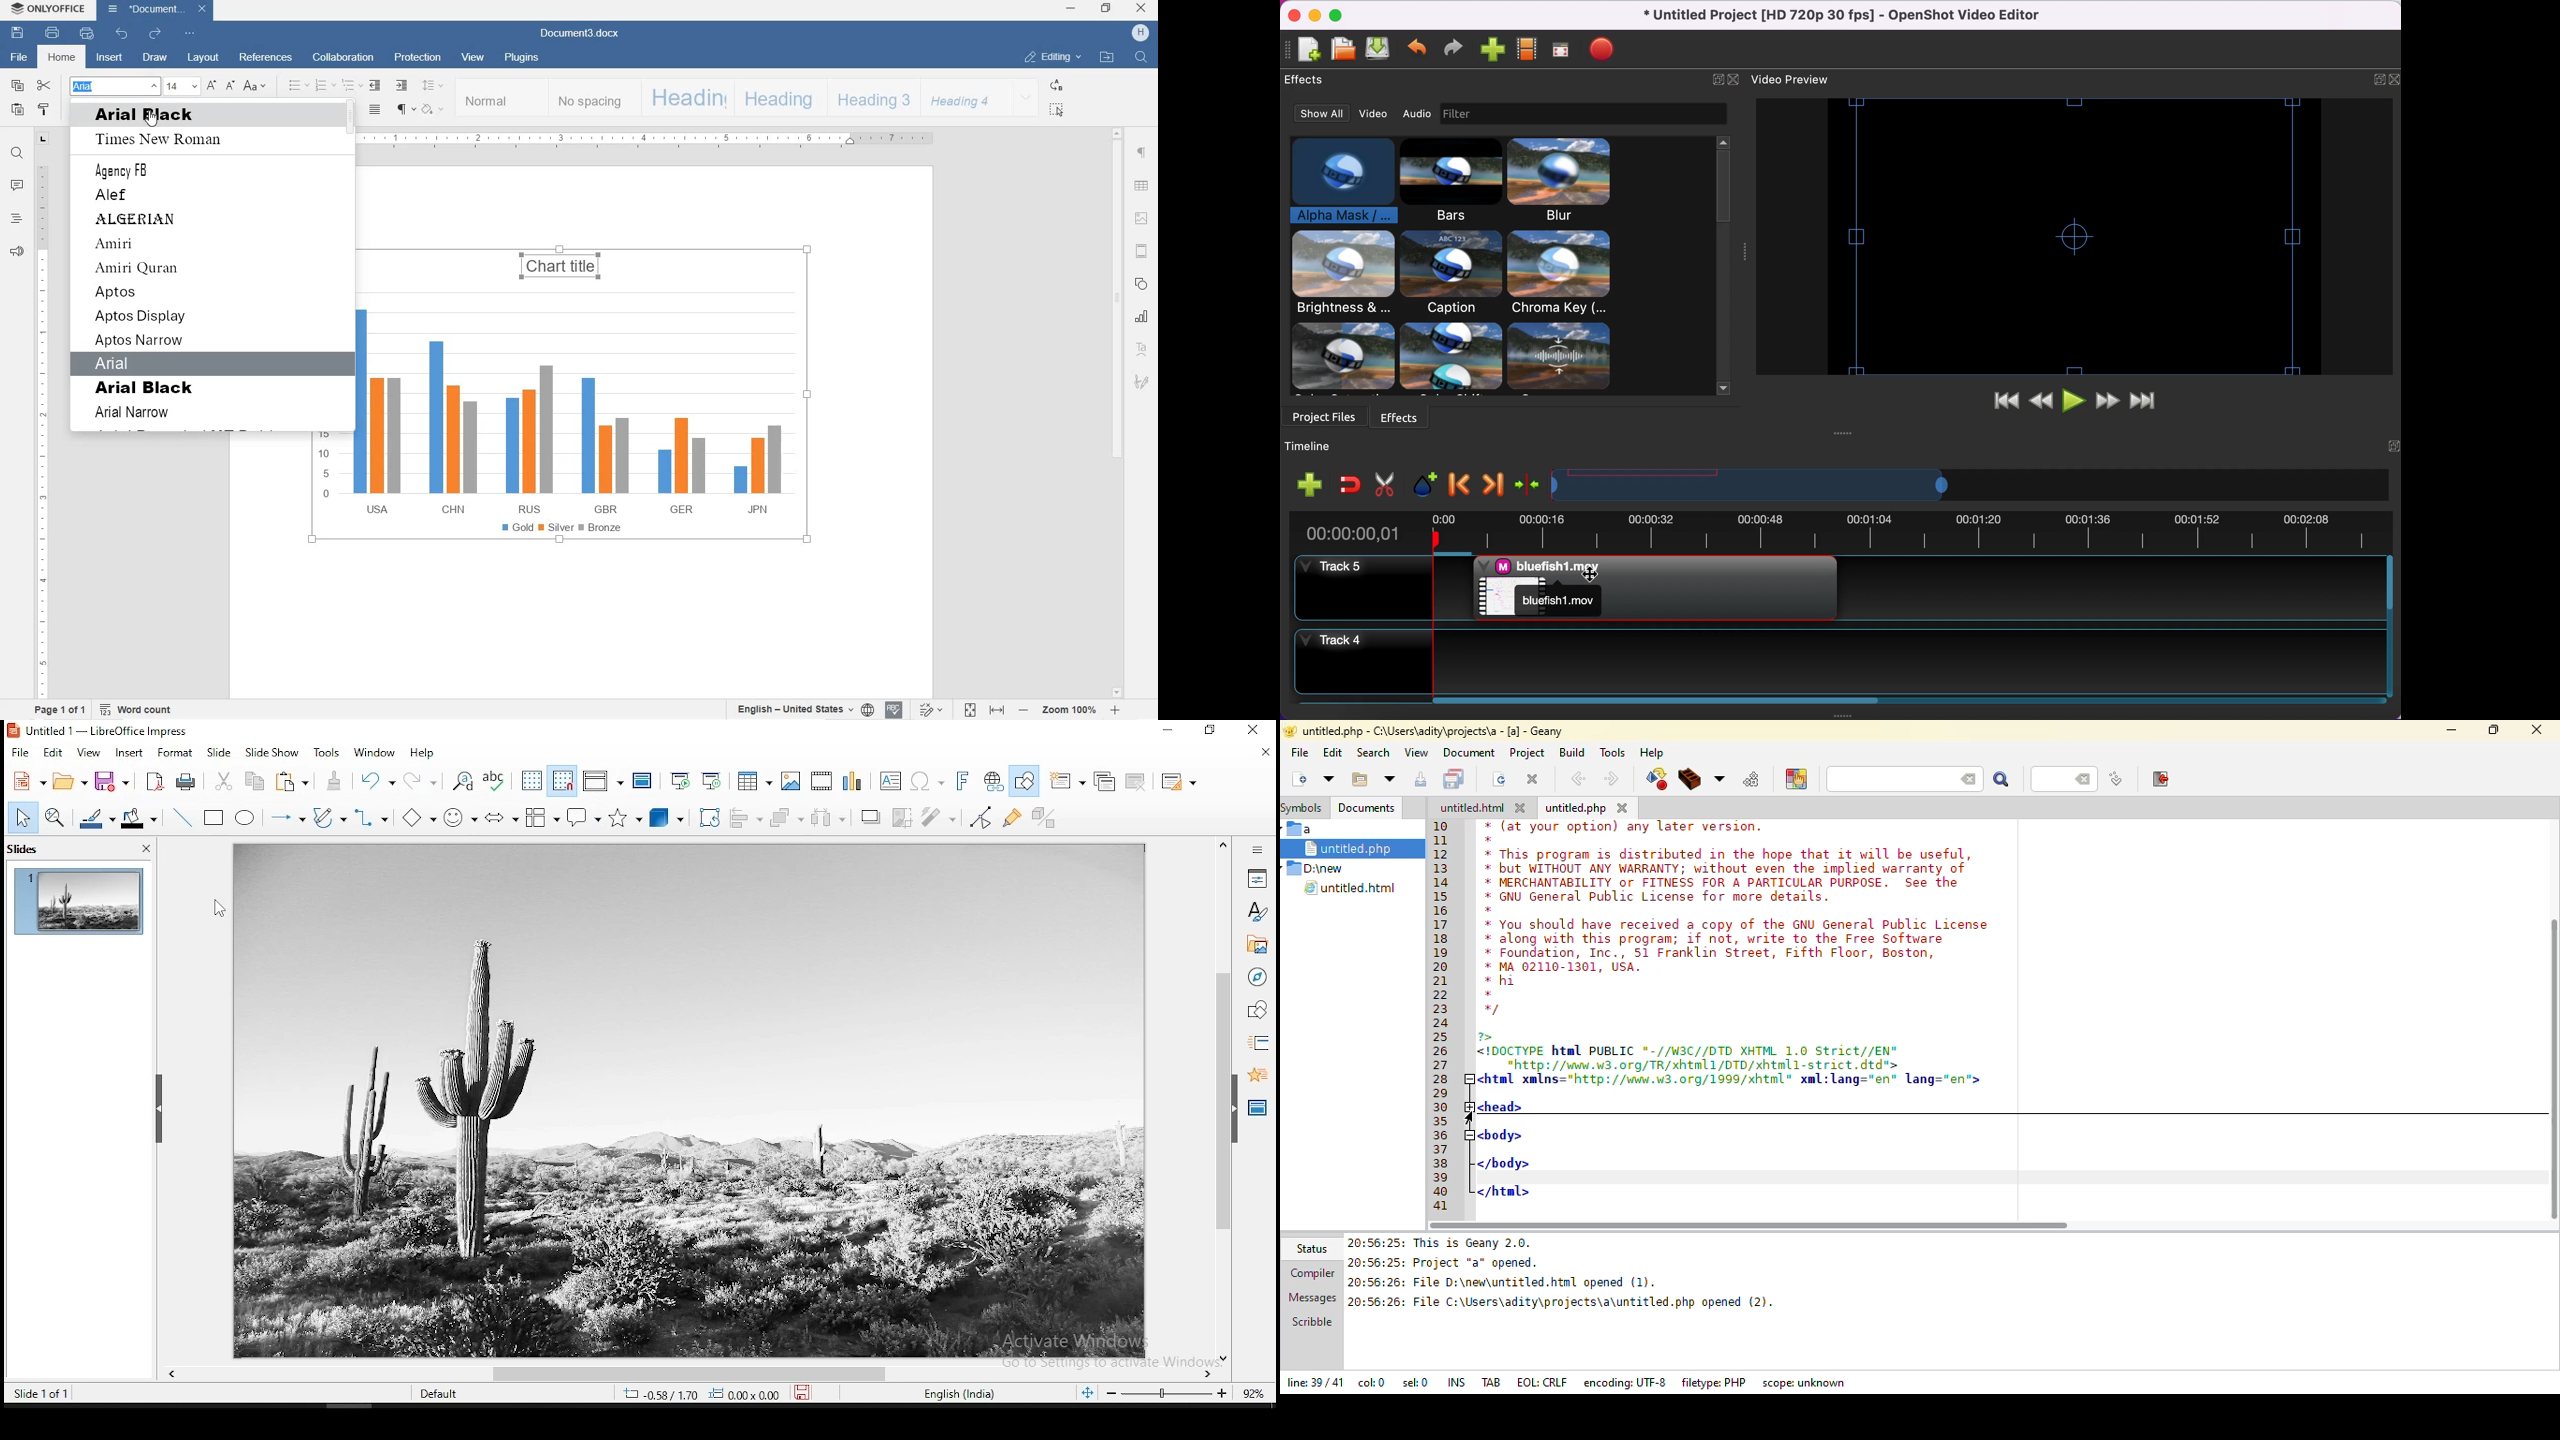  Describe the element at coordinates (1734, 82) in the screenshot. I see `close` at that location.